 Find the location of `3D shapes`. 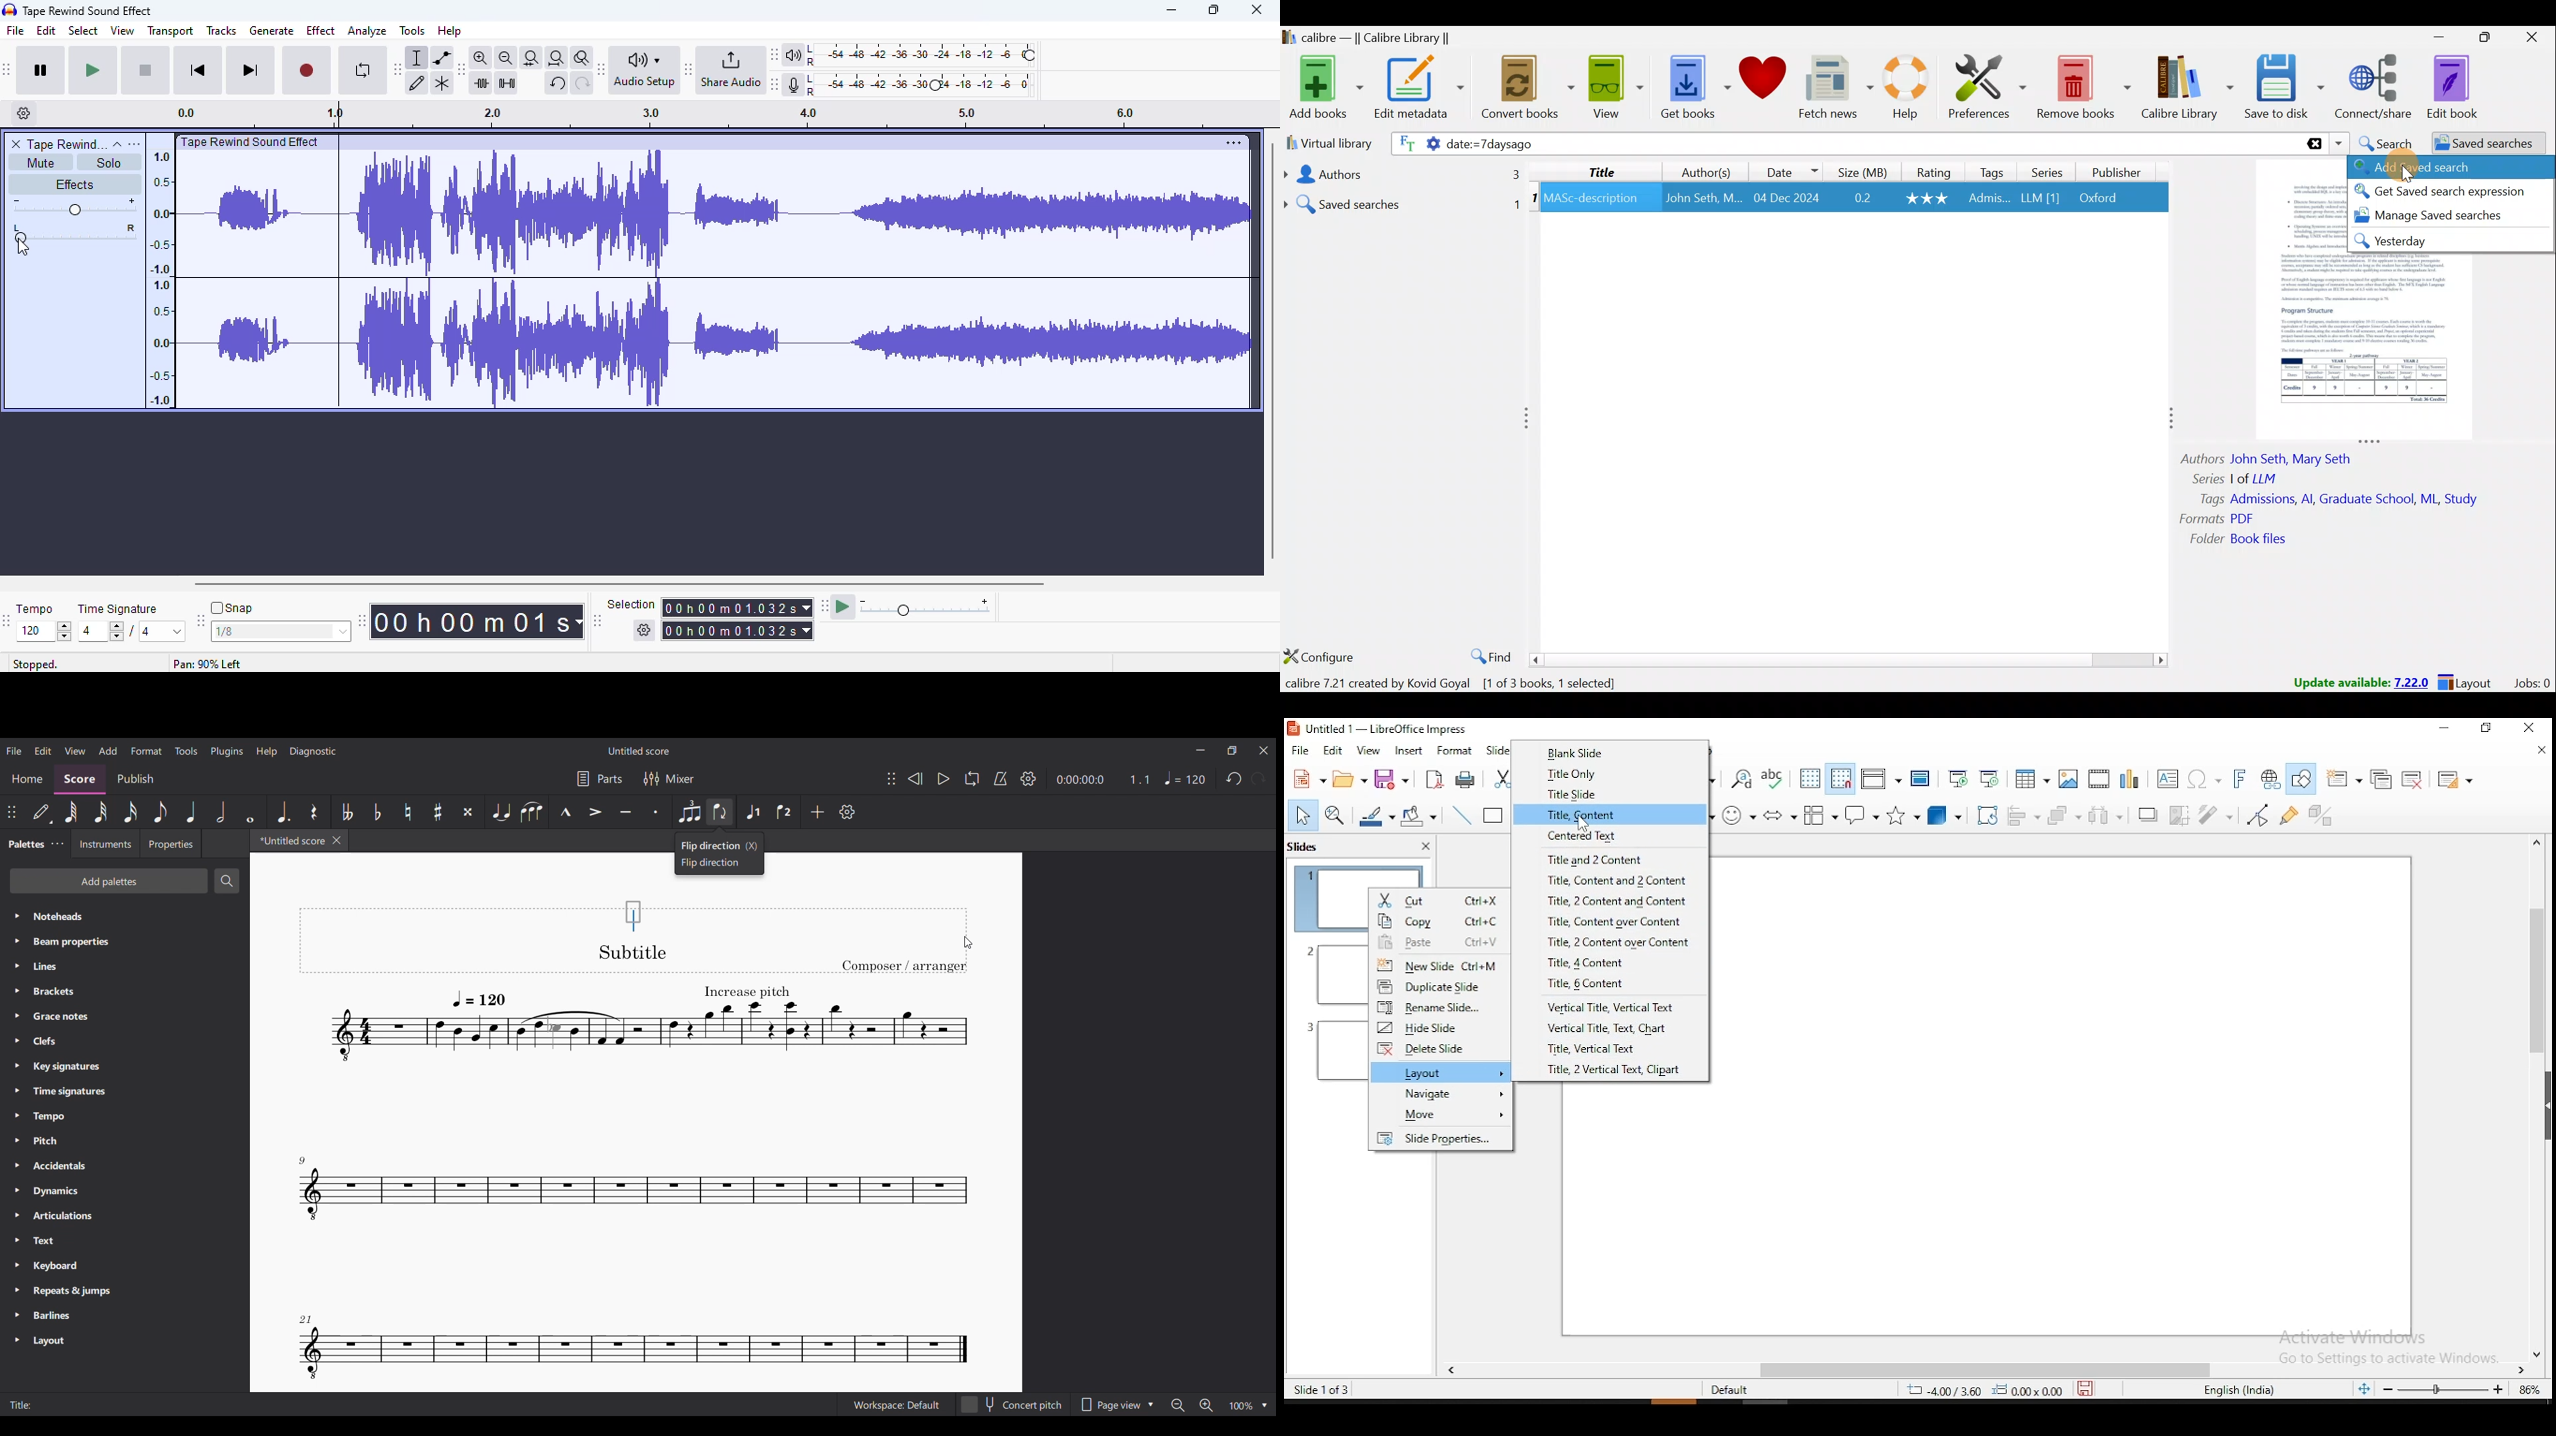

3D shapes is located at coordinates (1946, 815).